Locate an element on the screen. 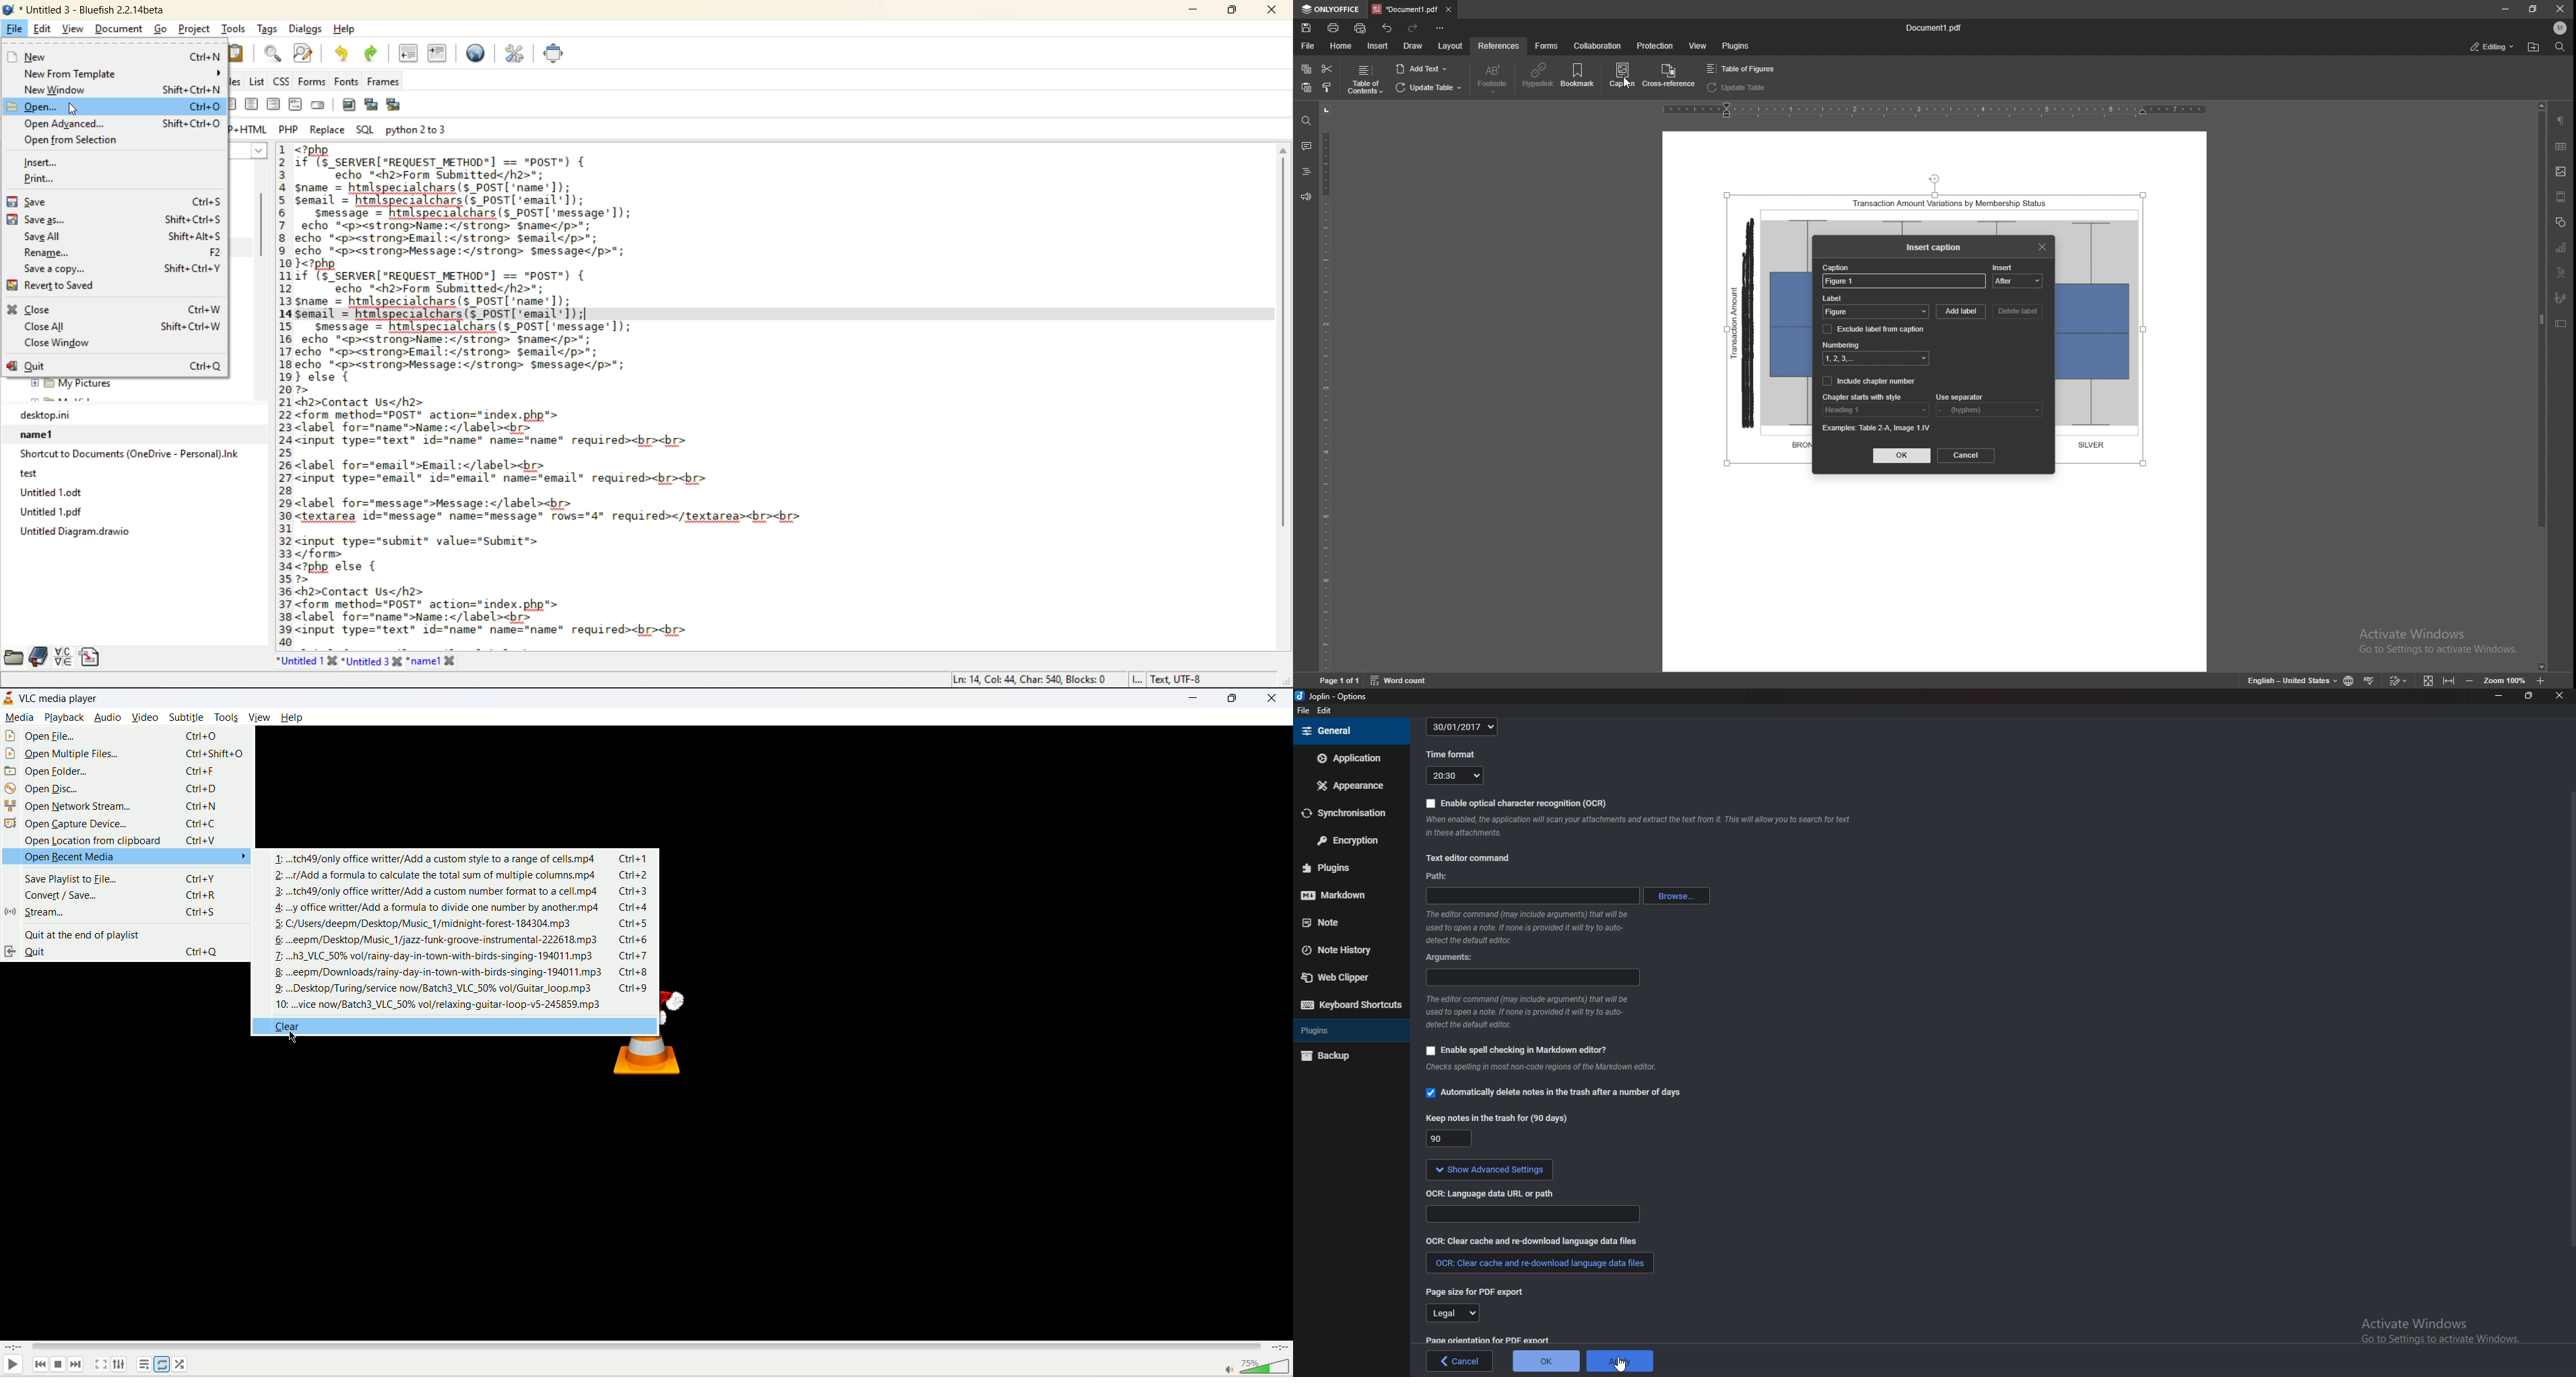  audio is located at coordinates (108, 717).